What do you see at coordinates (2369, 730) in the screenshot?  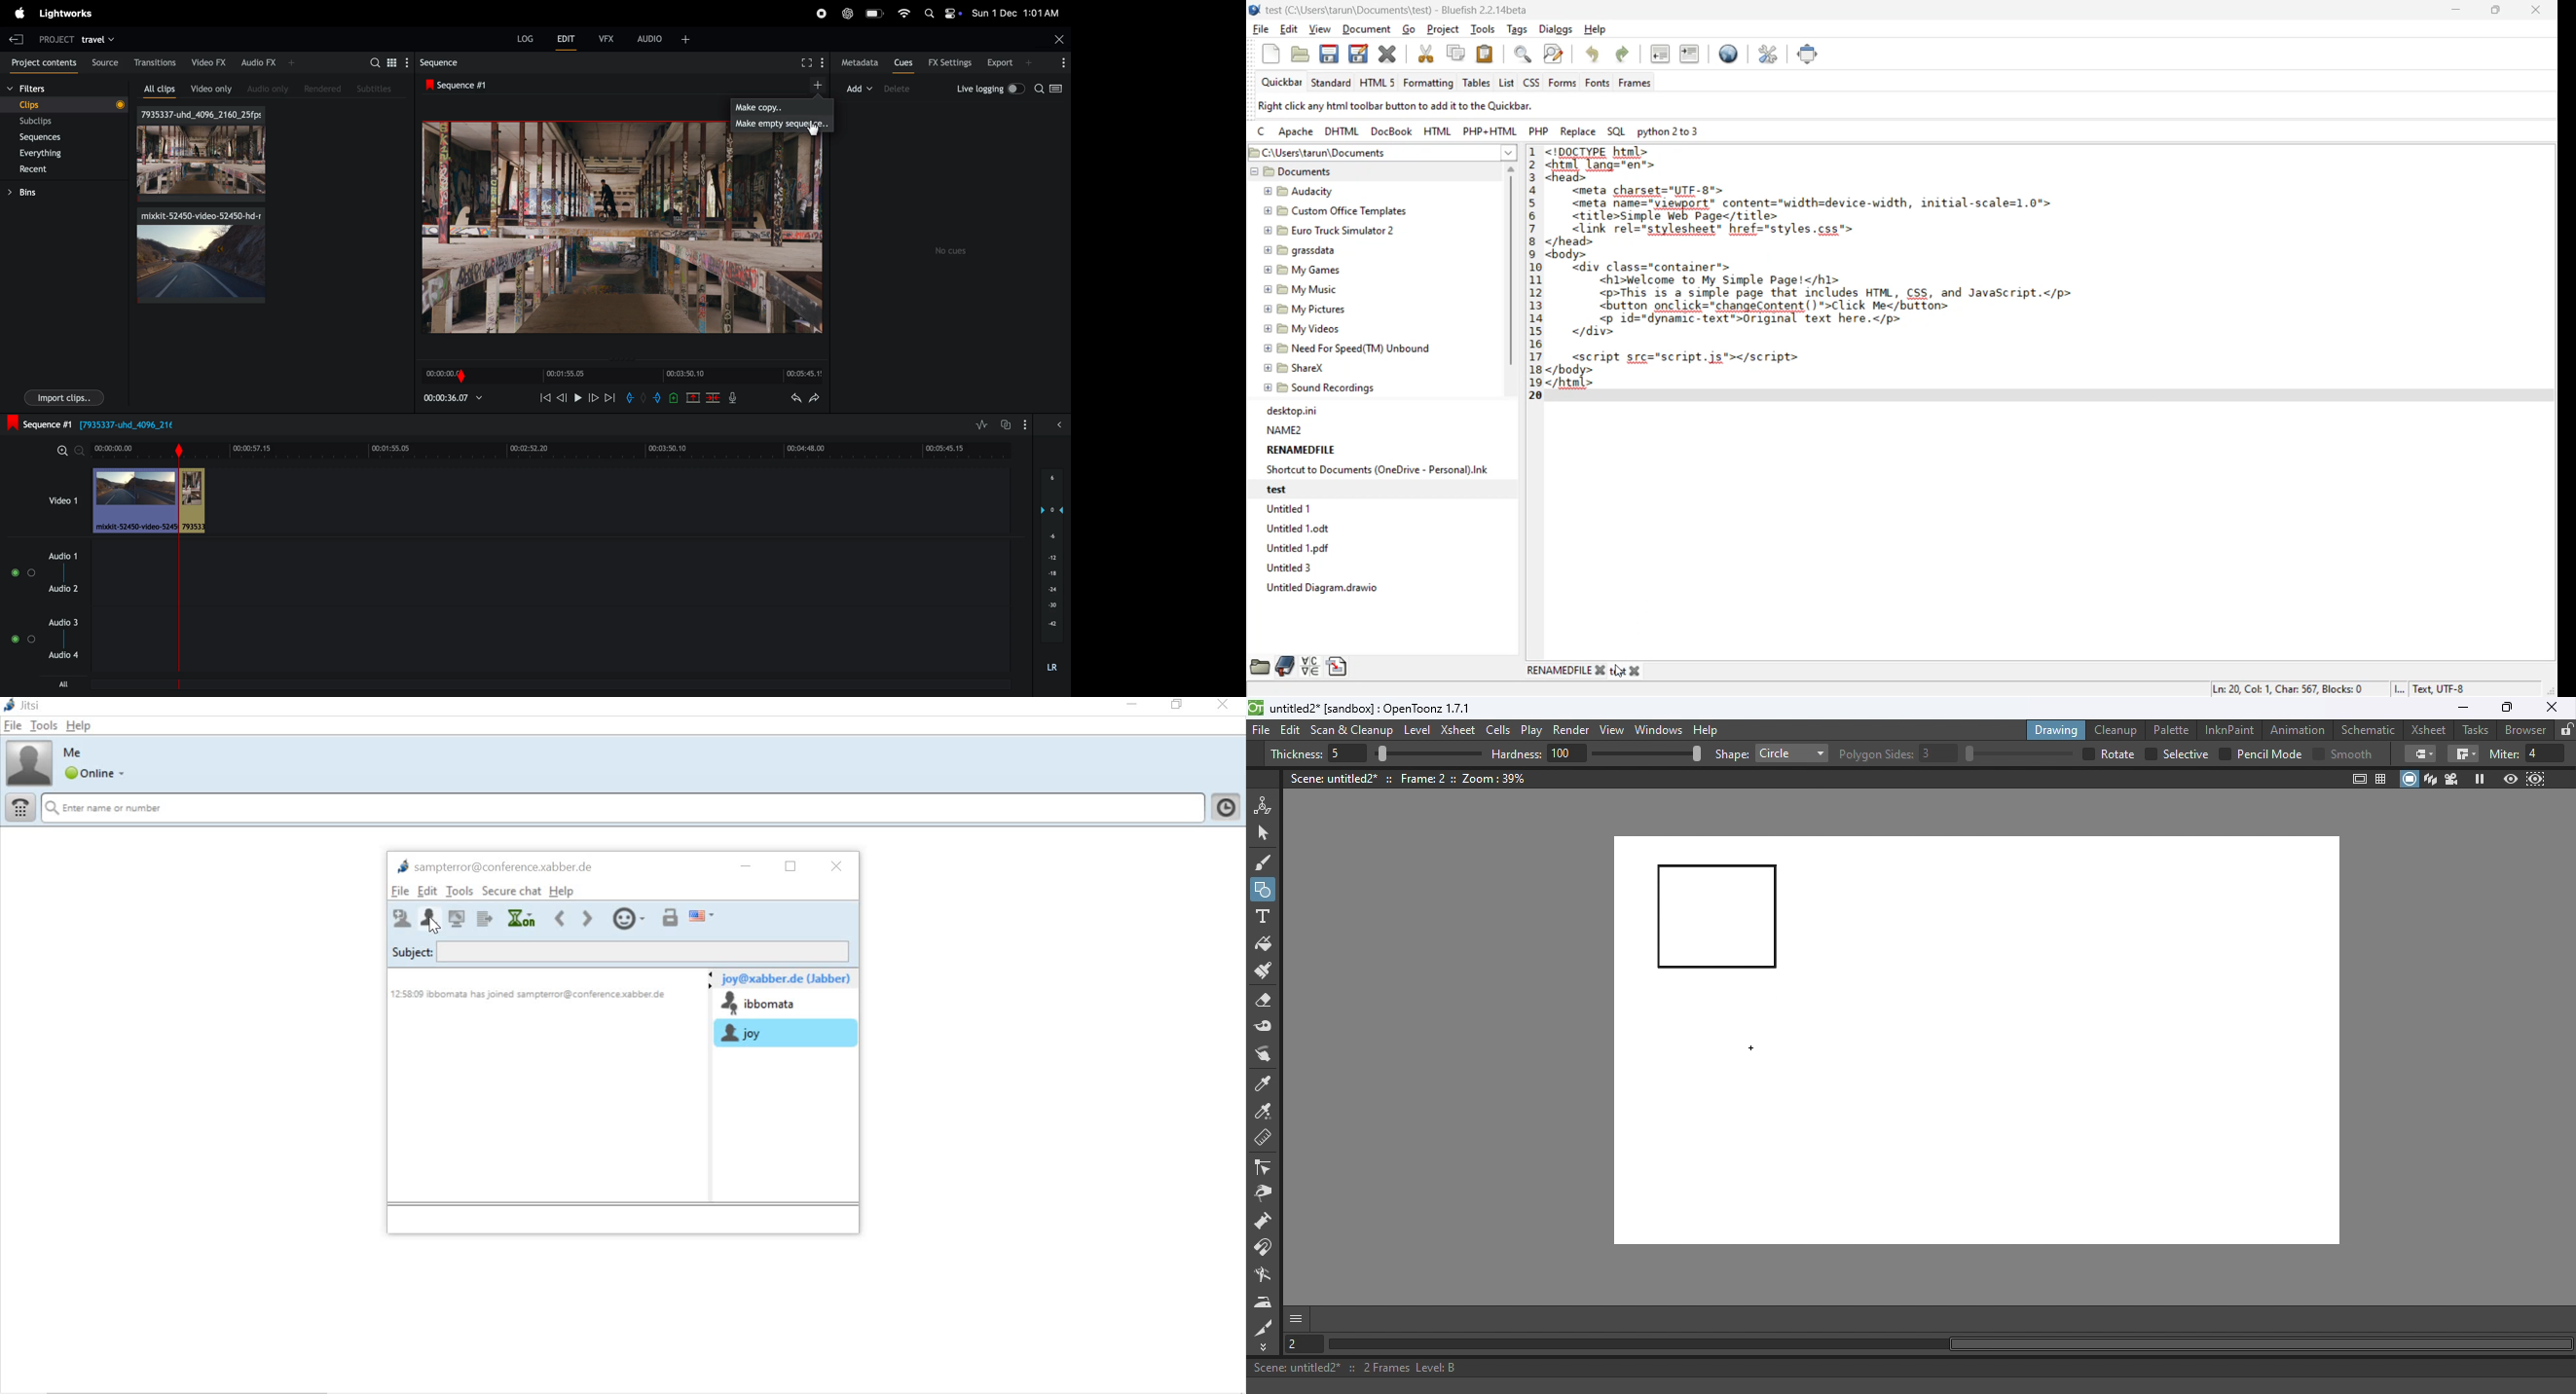 I see `Schematic` at bounding box center [2369, 730].